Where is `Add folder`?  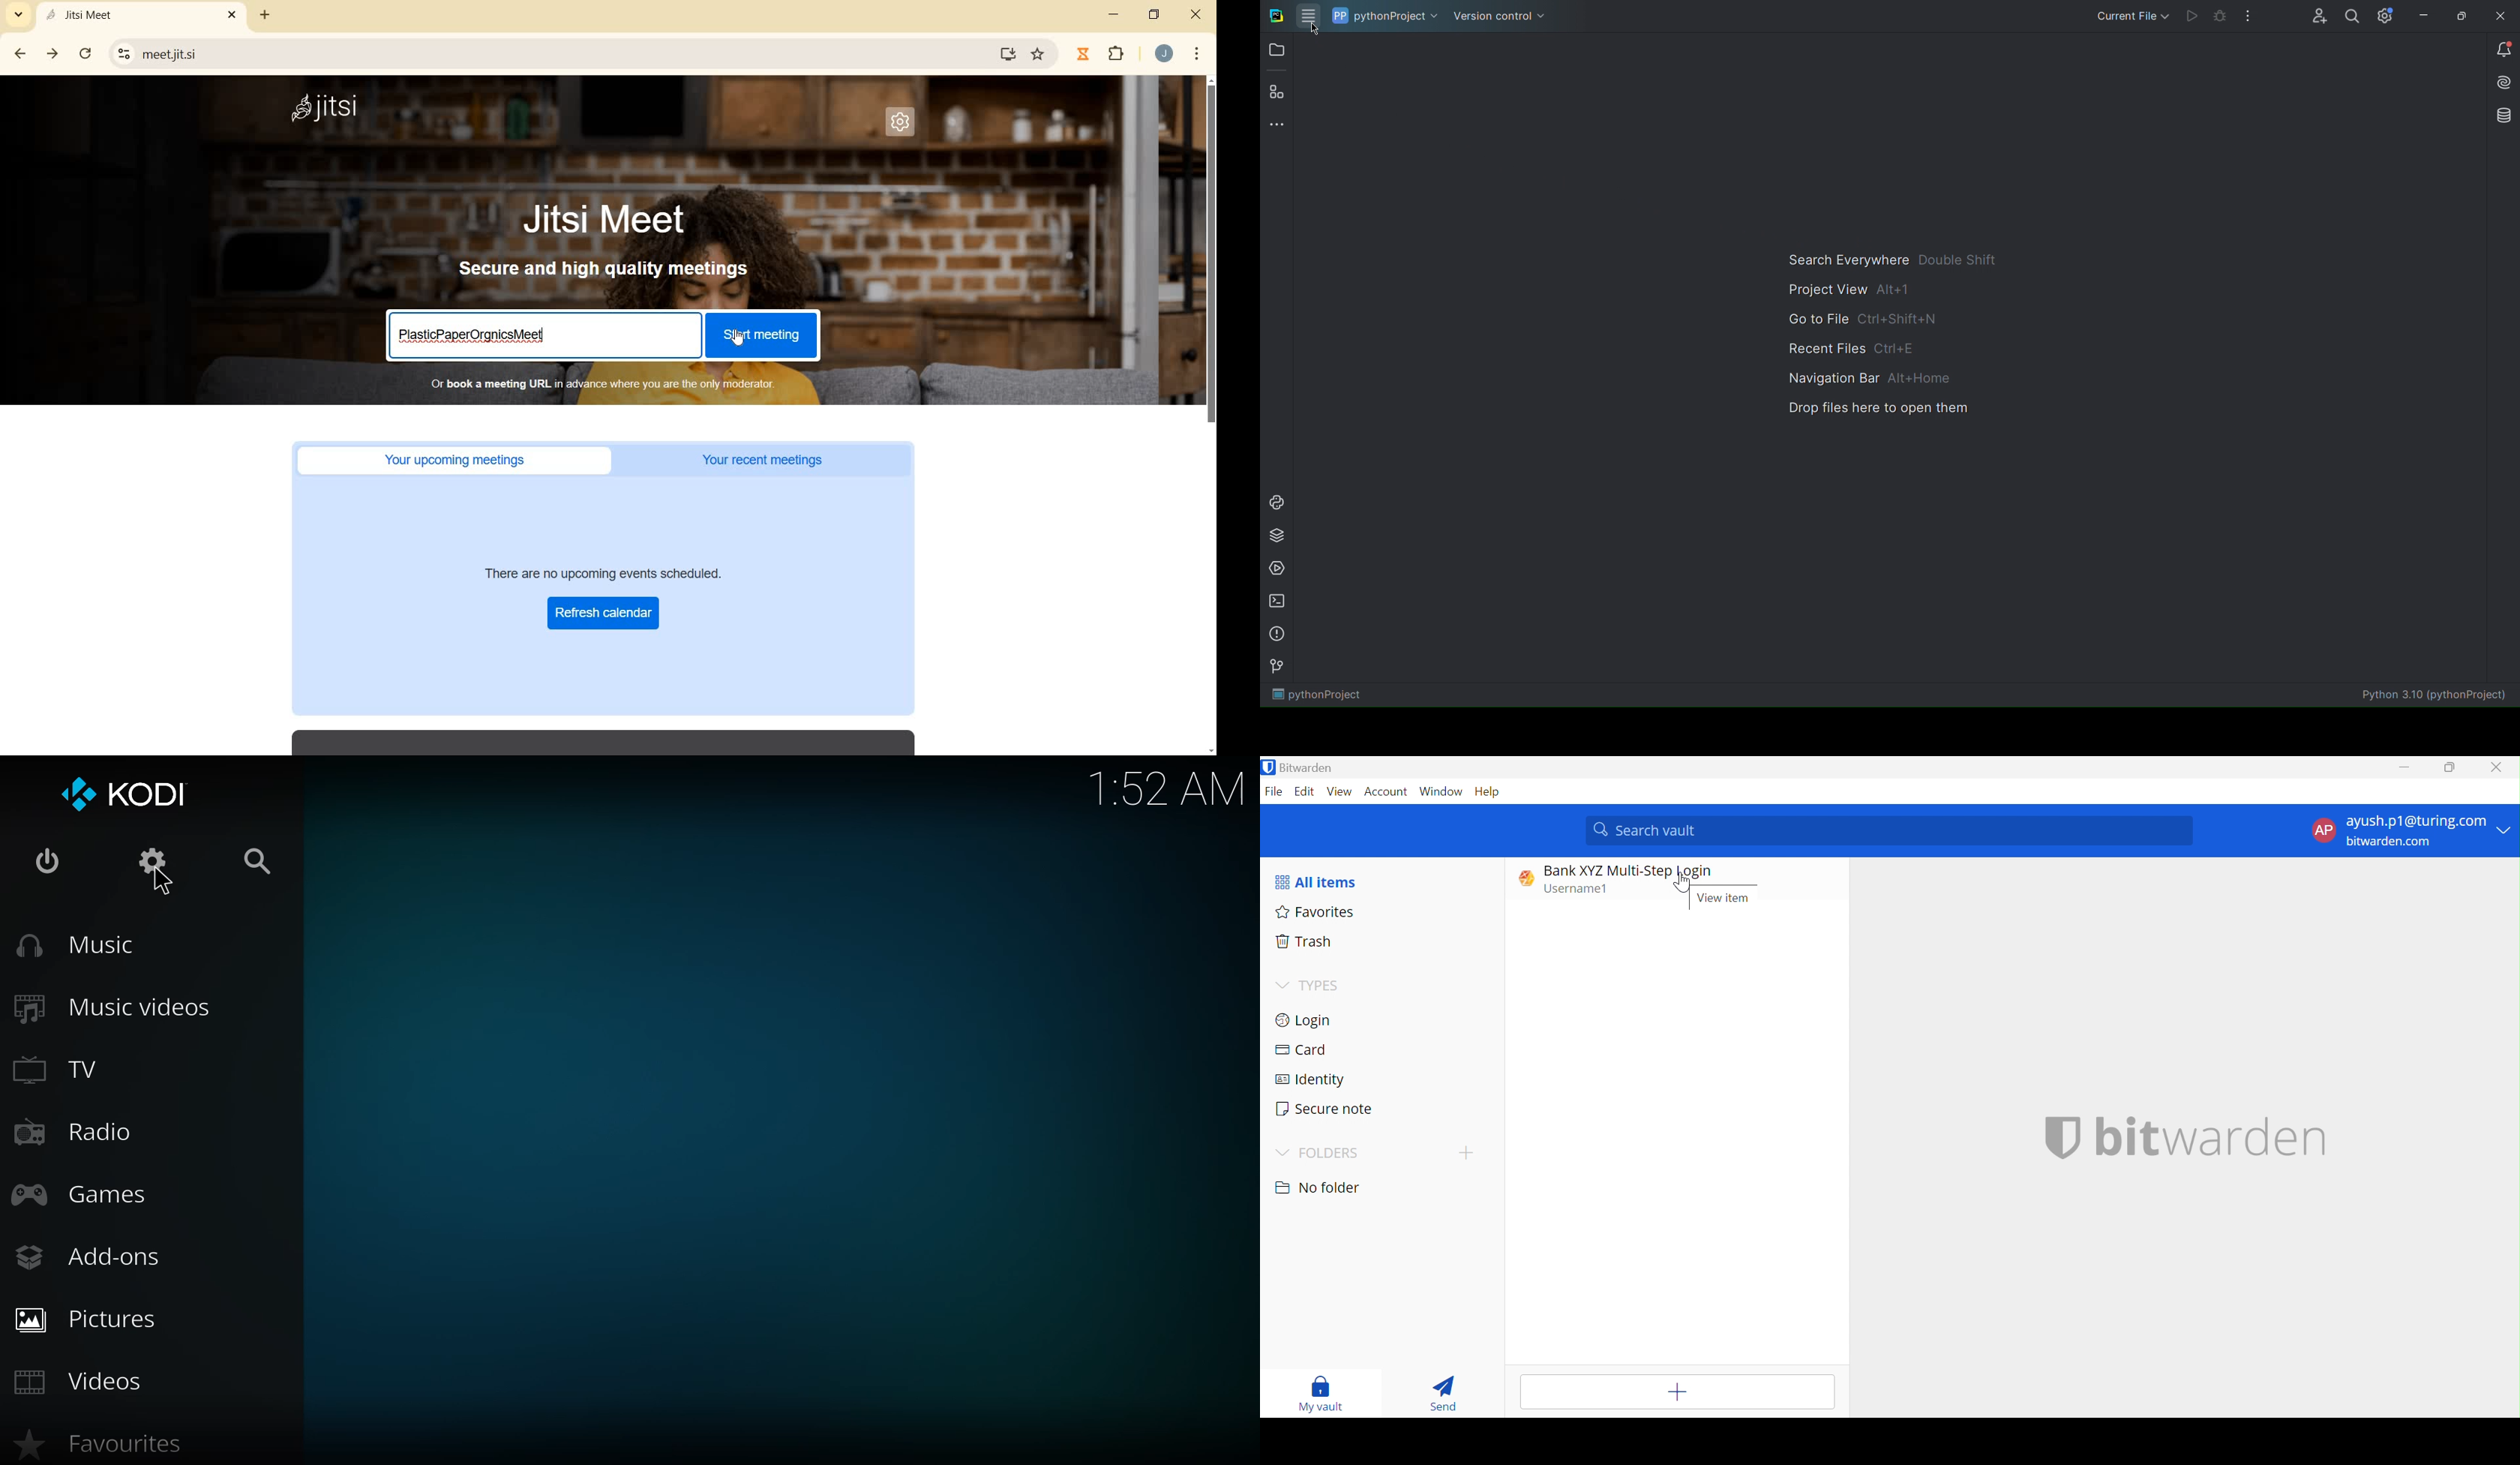 Add folder is located at coordinates (1466, 1152).